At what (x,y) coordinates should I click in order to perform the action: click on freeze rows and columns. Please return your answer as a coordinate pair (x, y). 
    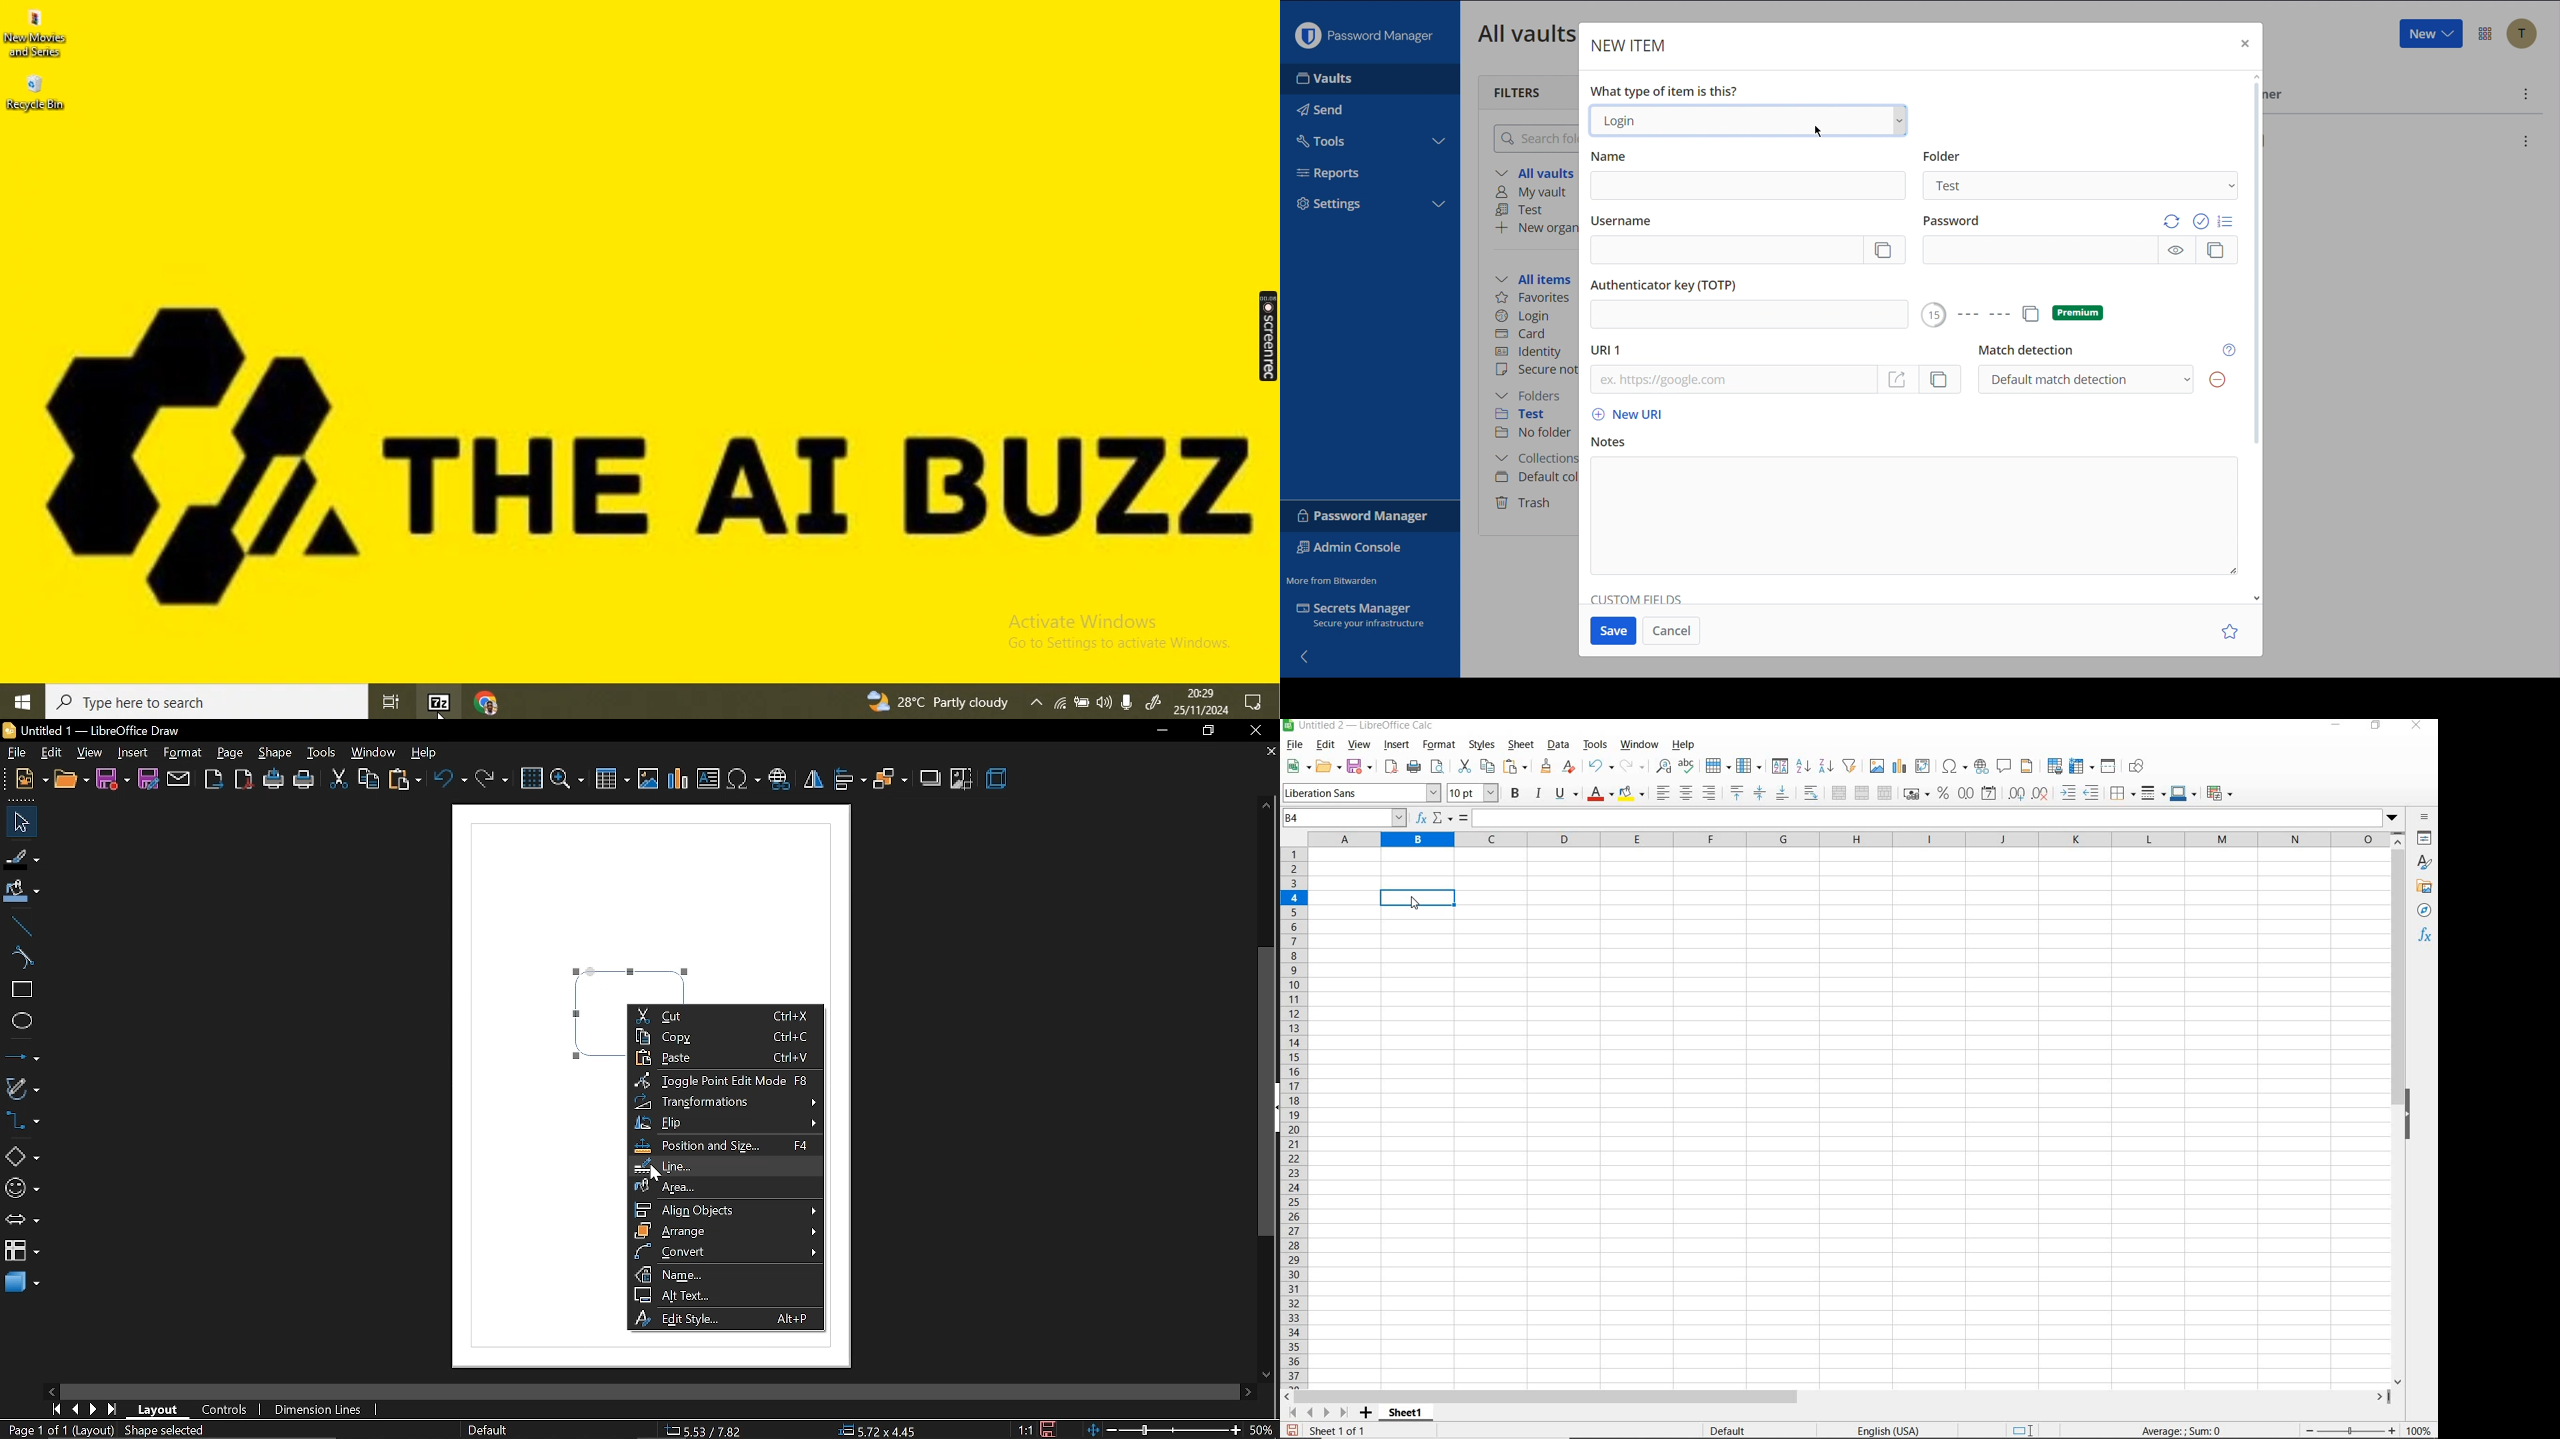
    Looking at the image, I should click on (2082, 767).